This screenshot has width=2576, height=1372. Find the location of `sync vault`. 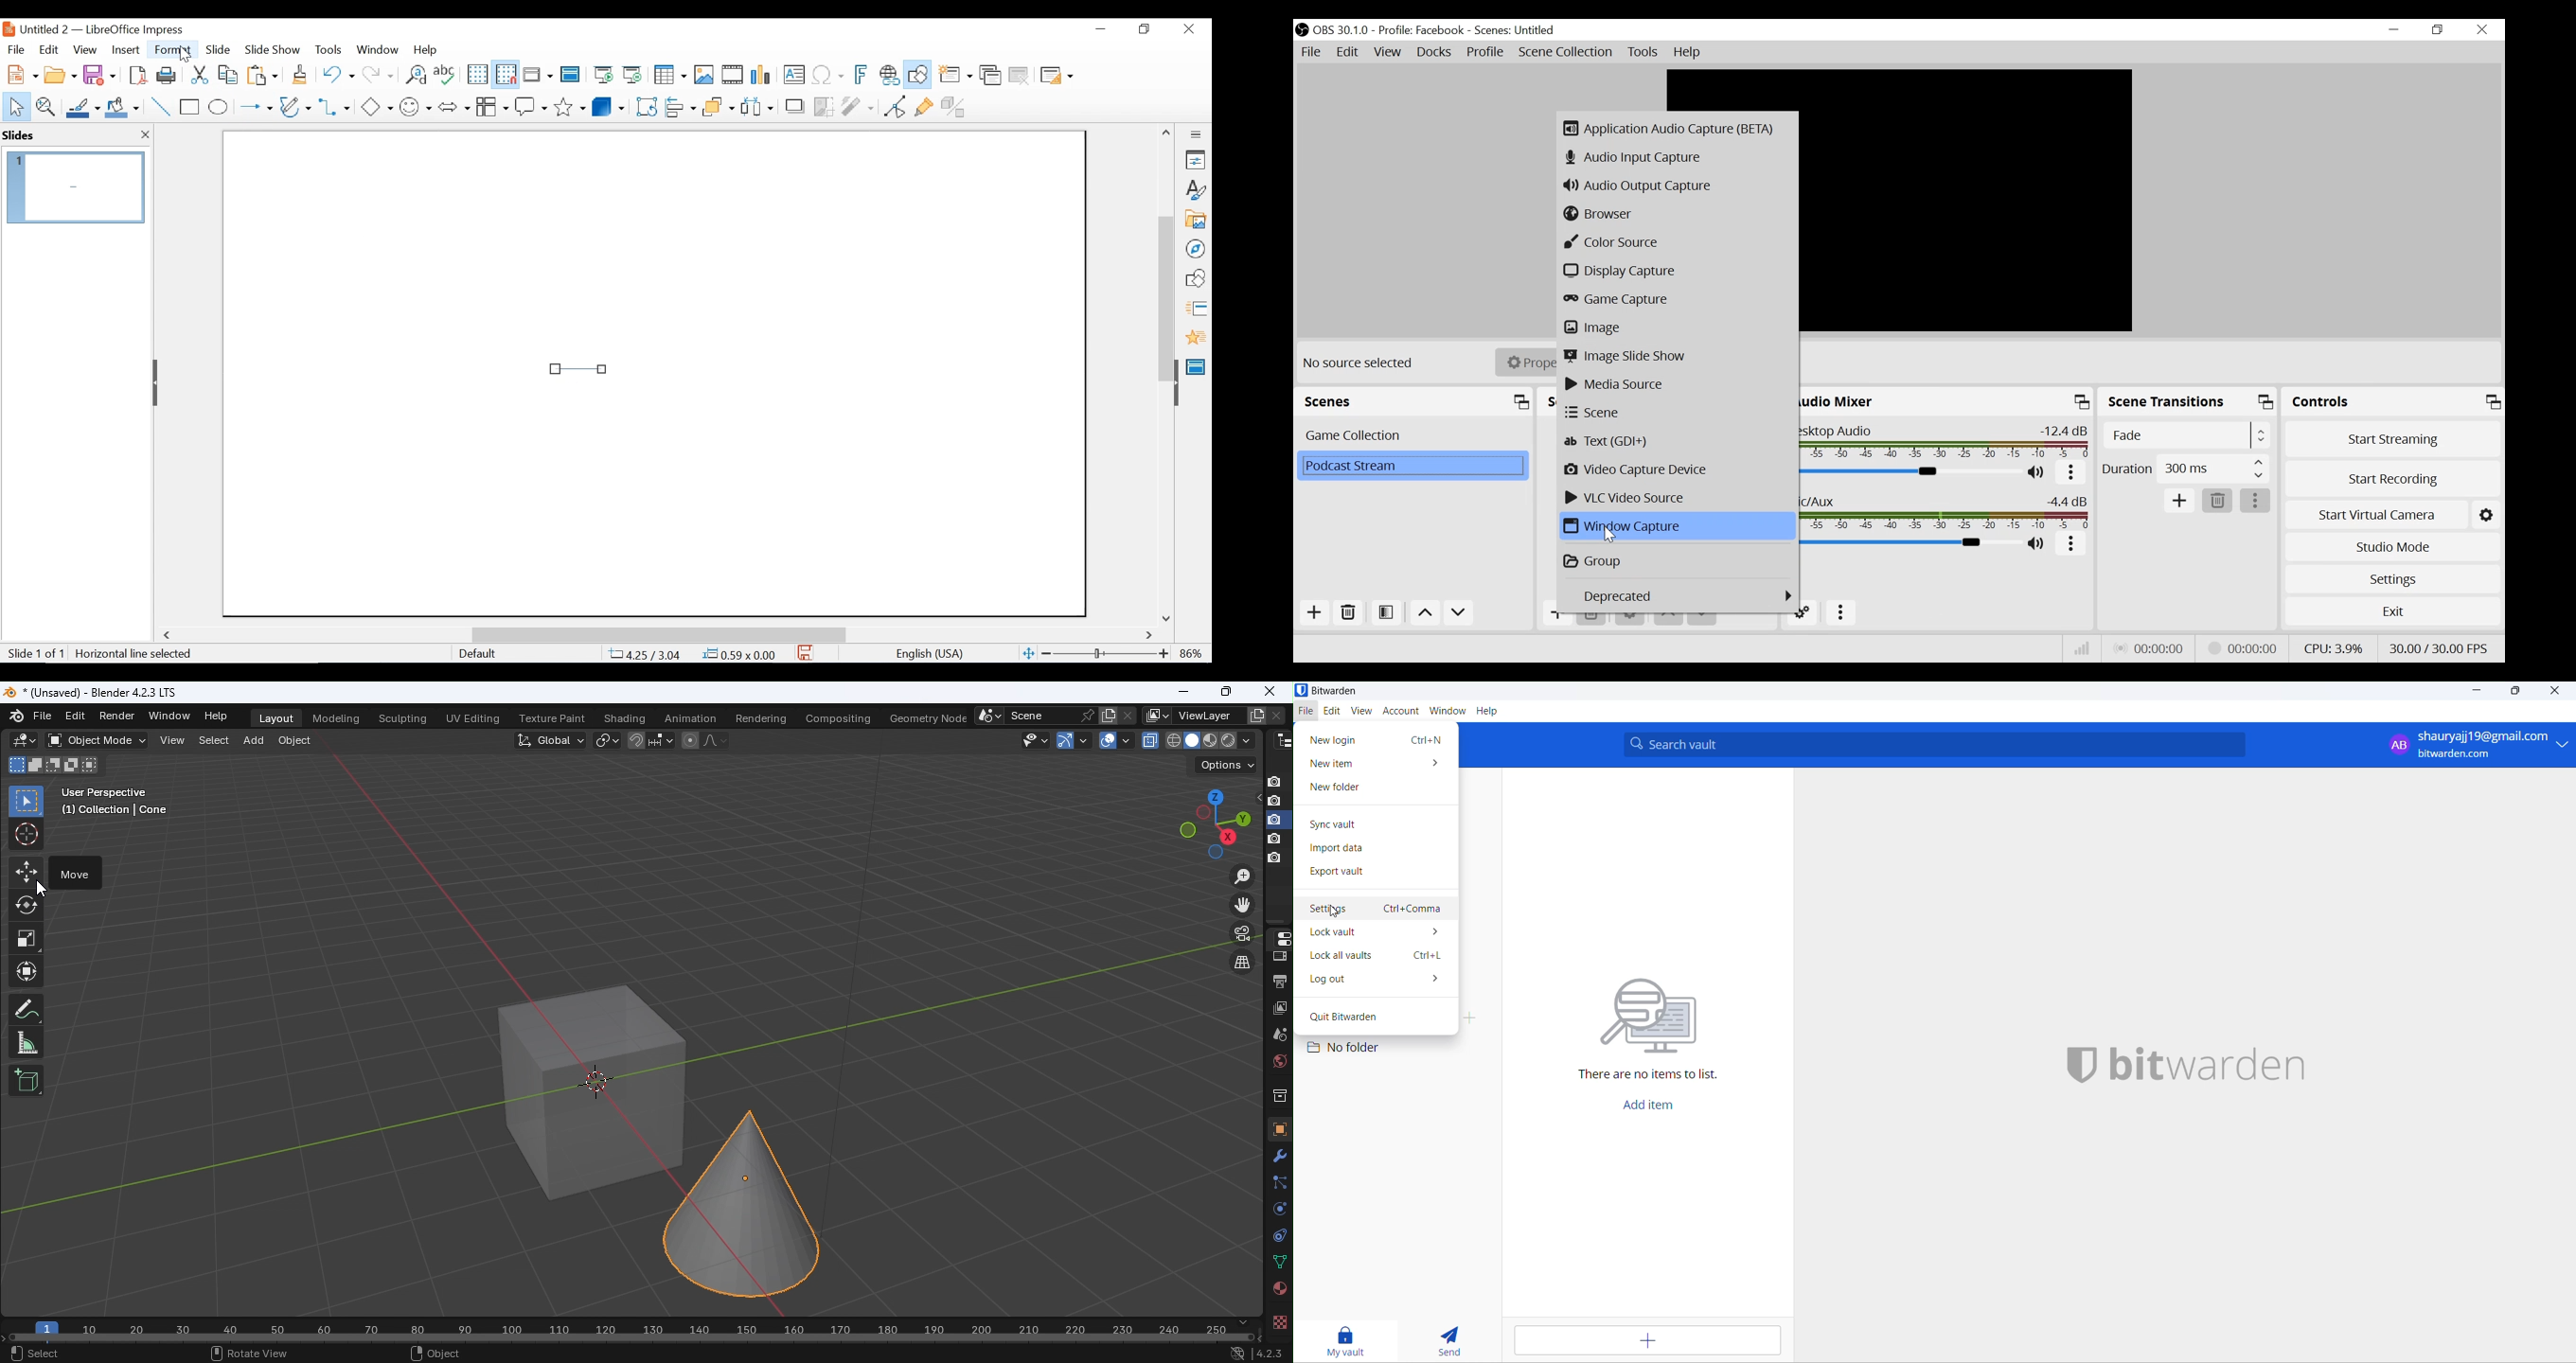

sync vault is located at coordinates (1377, 826).